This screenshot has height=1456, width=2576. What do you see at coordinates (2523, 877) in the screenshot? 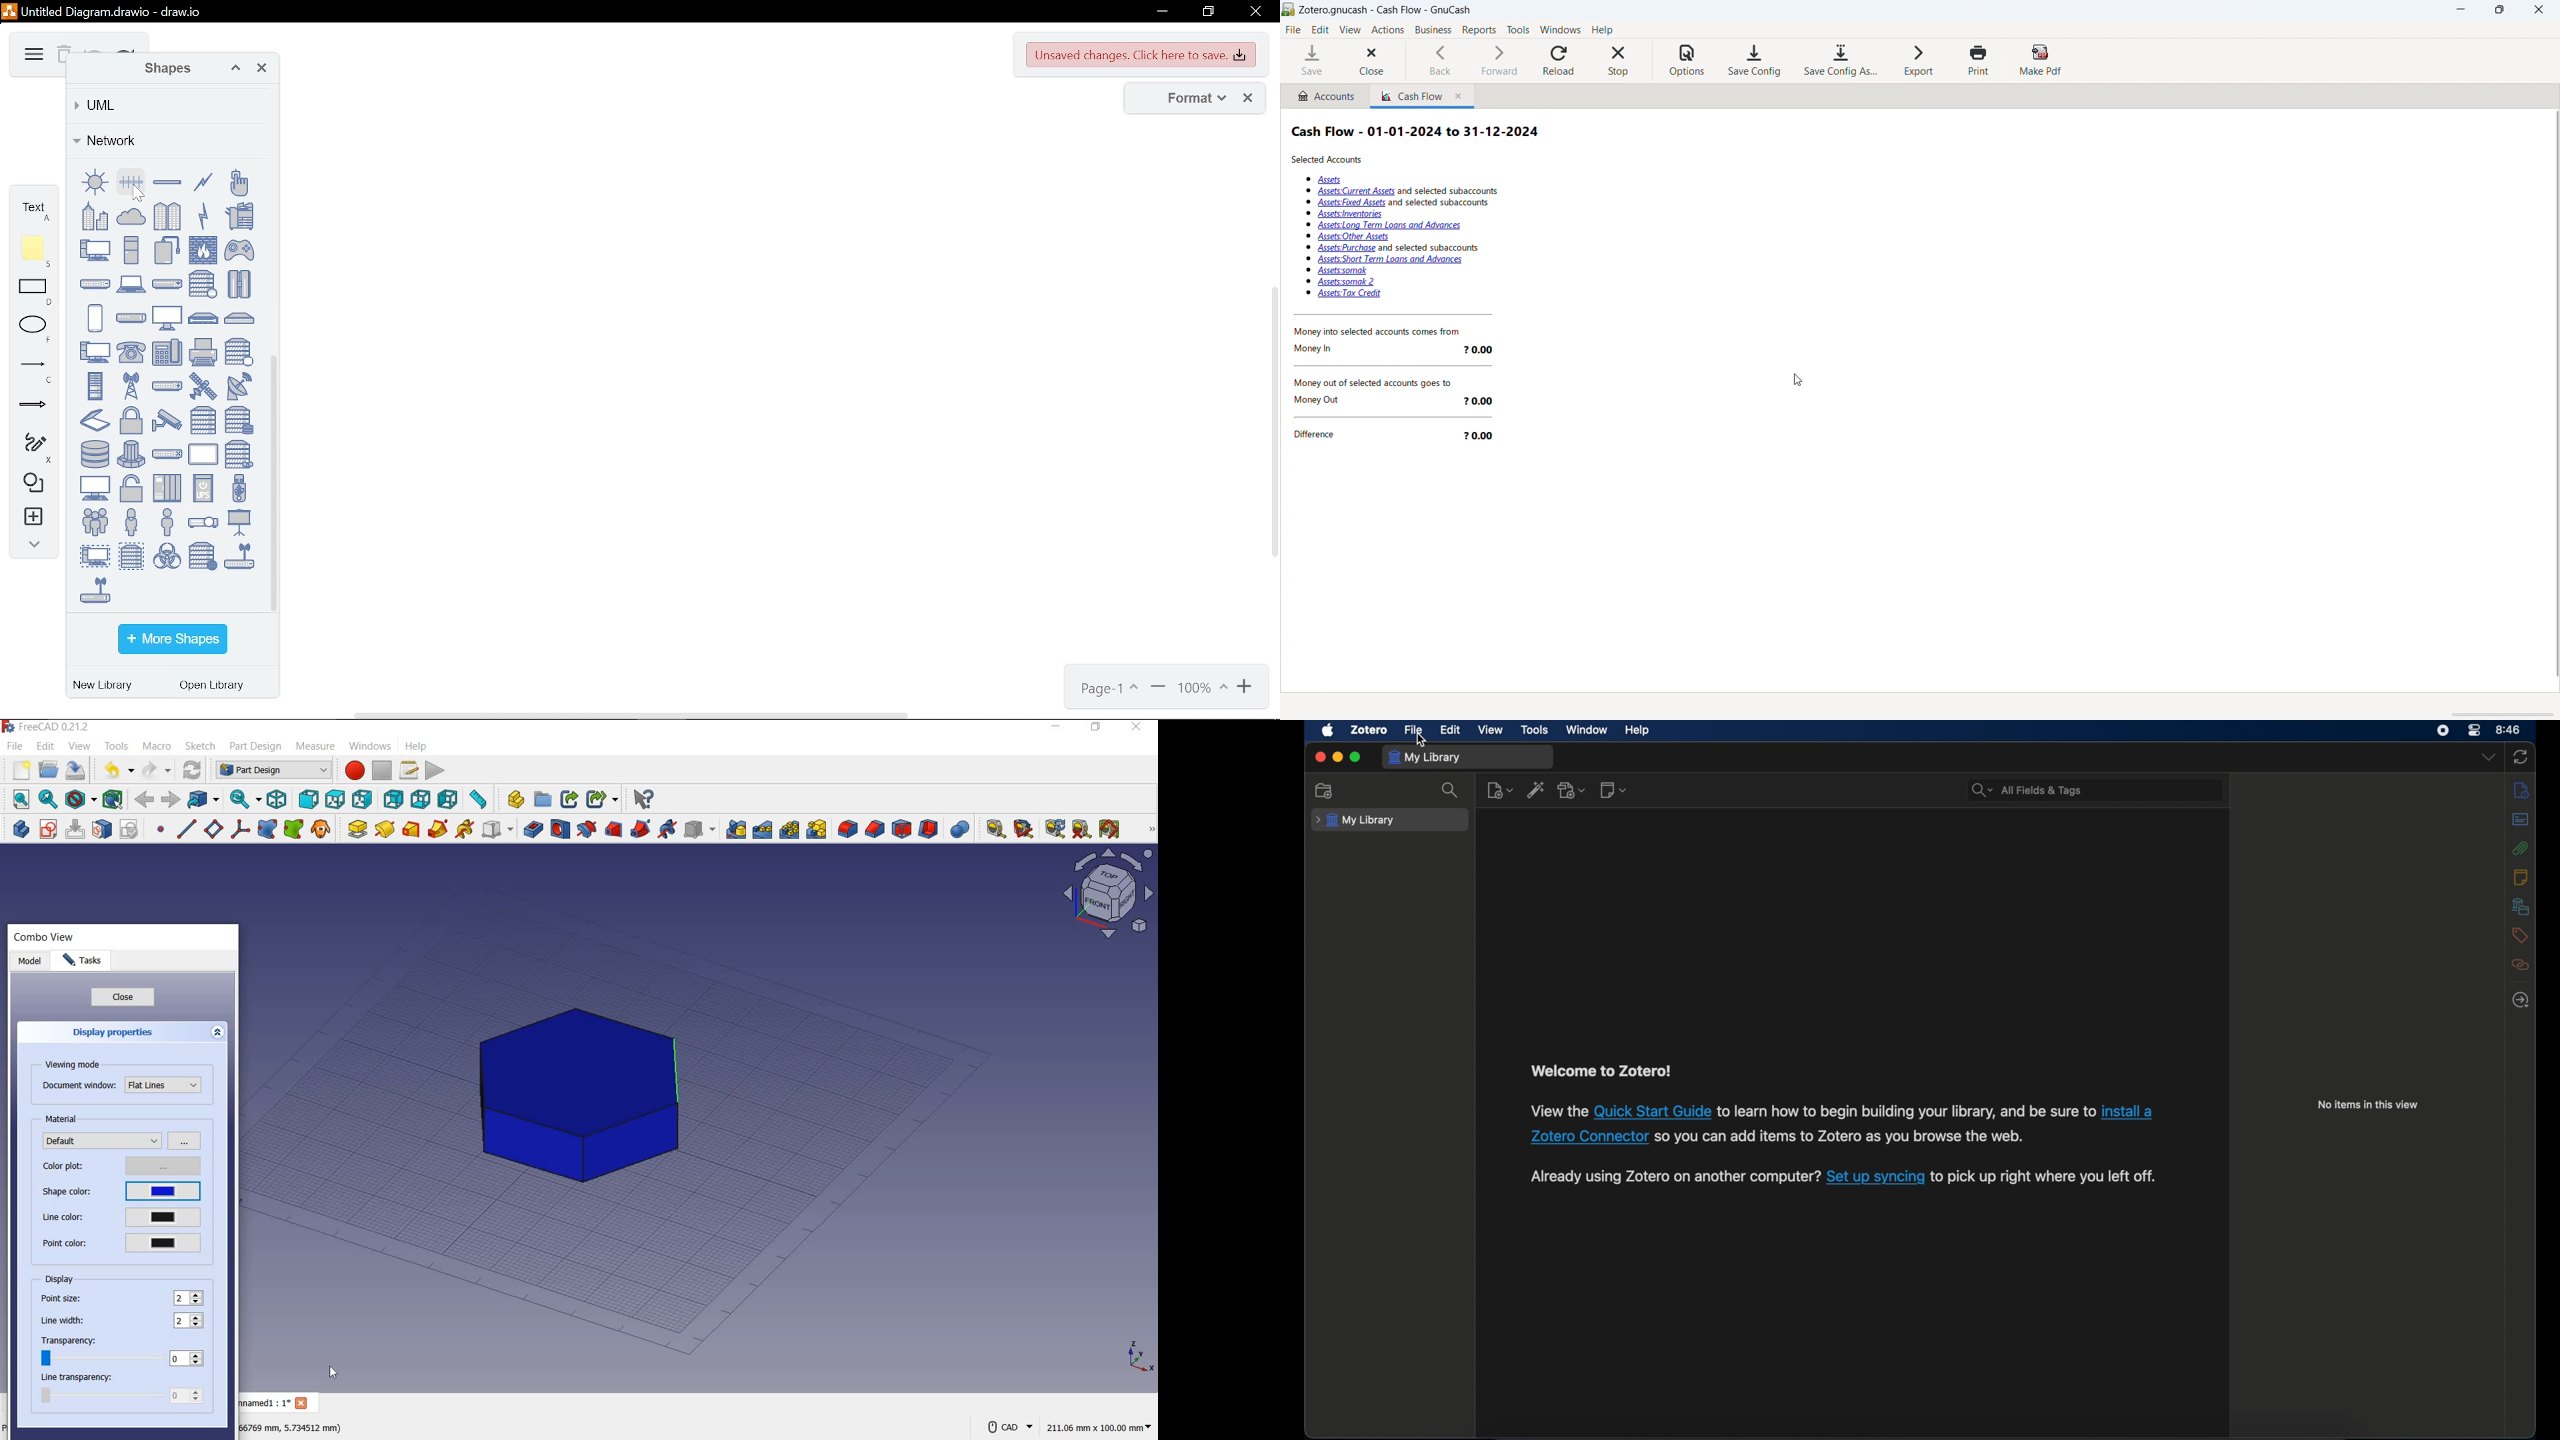
I see `notes` at bounding box center [2523, 877].